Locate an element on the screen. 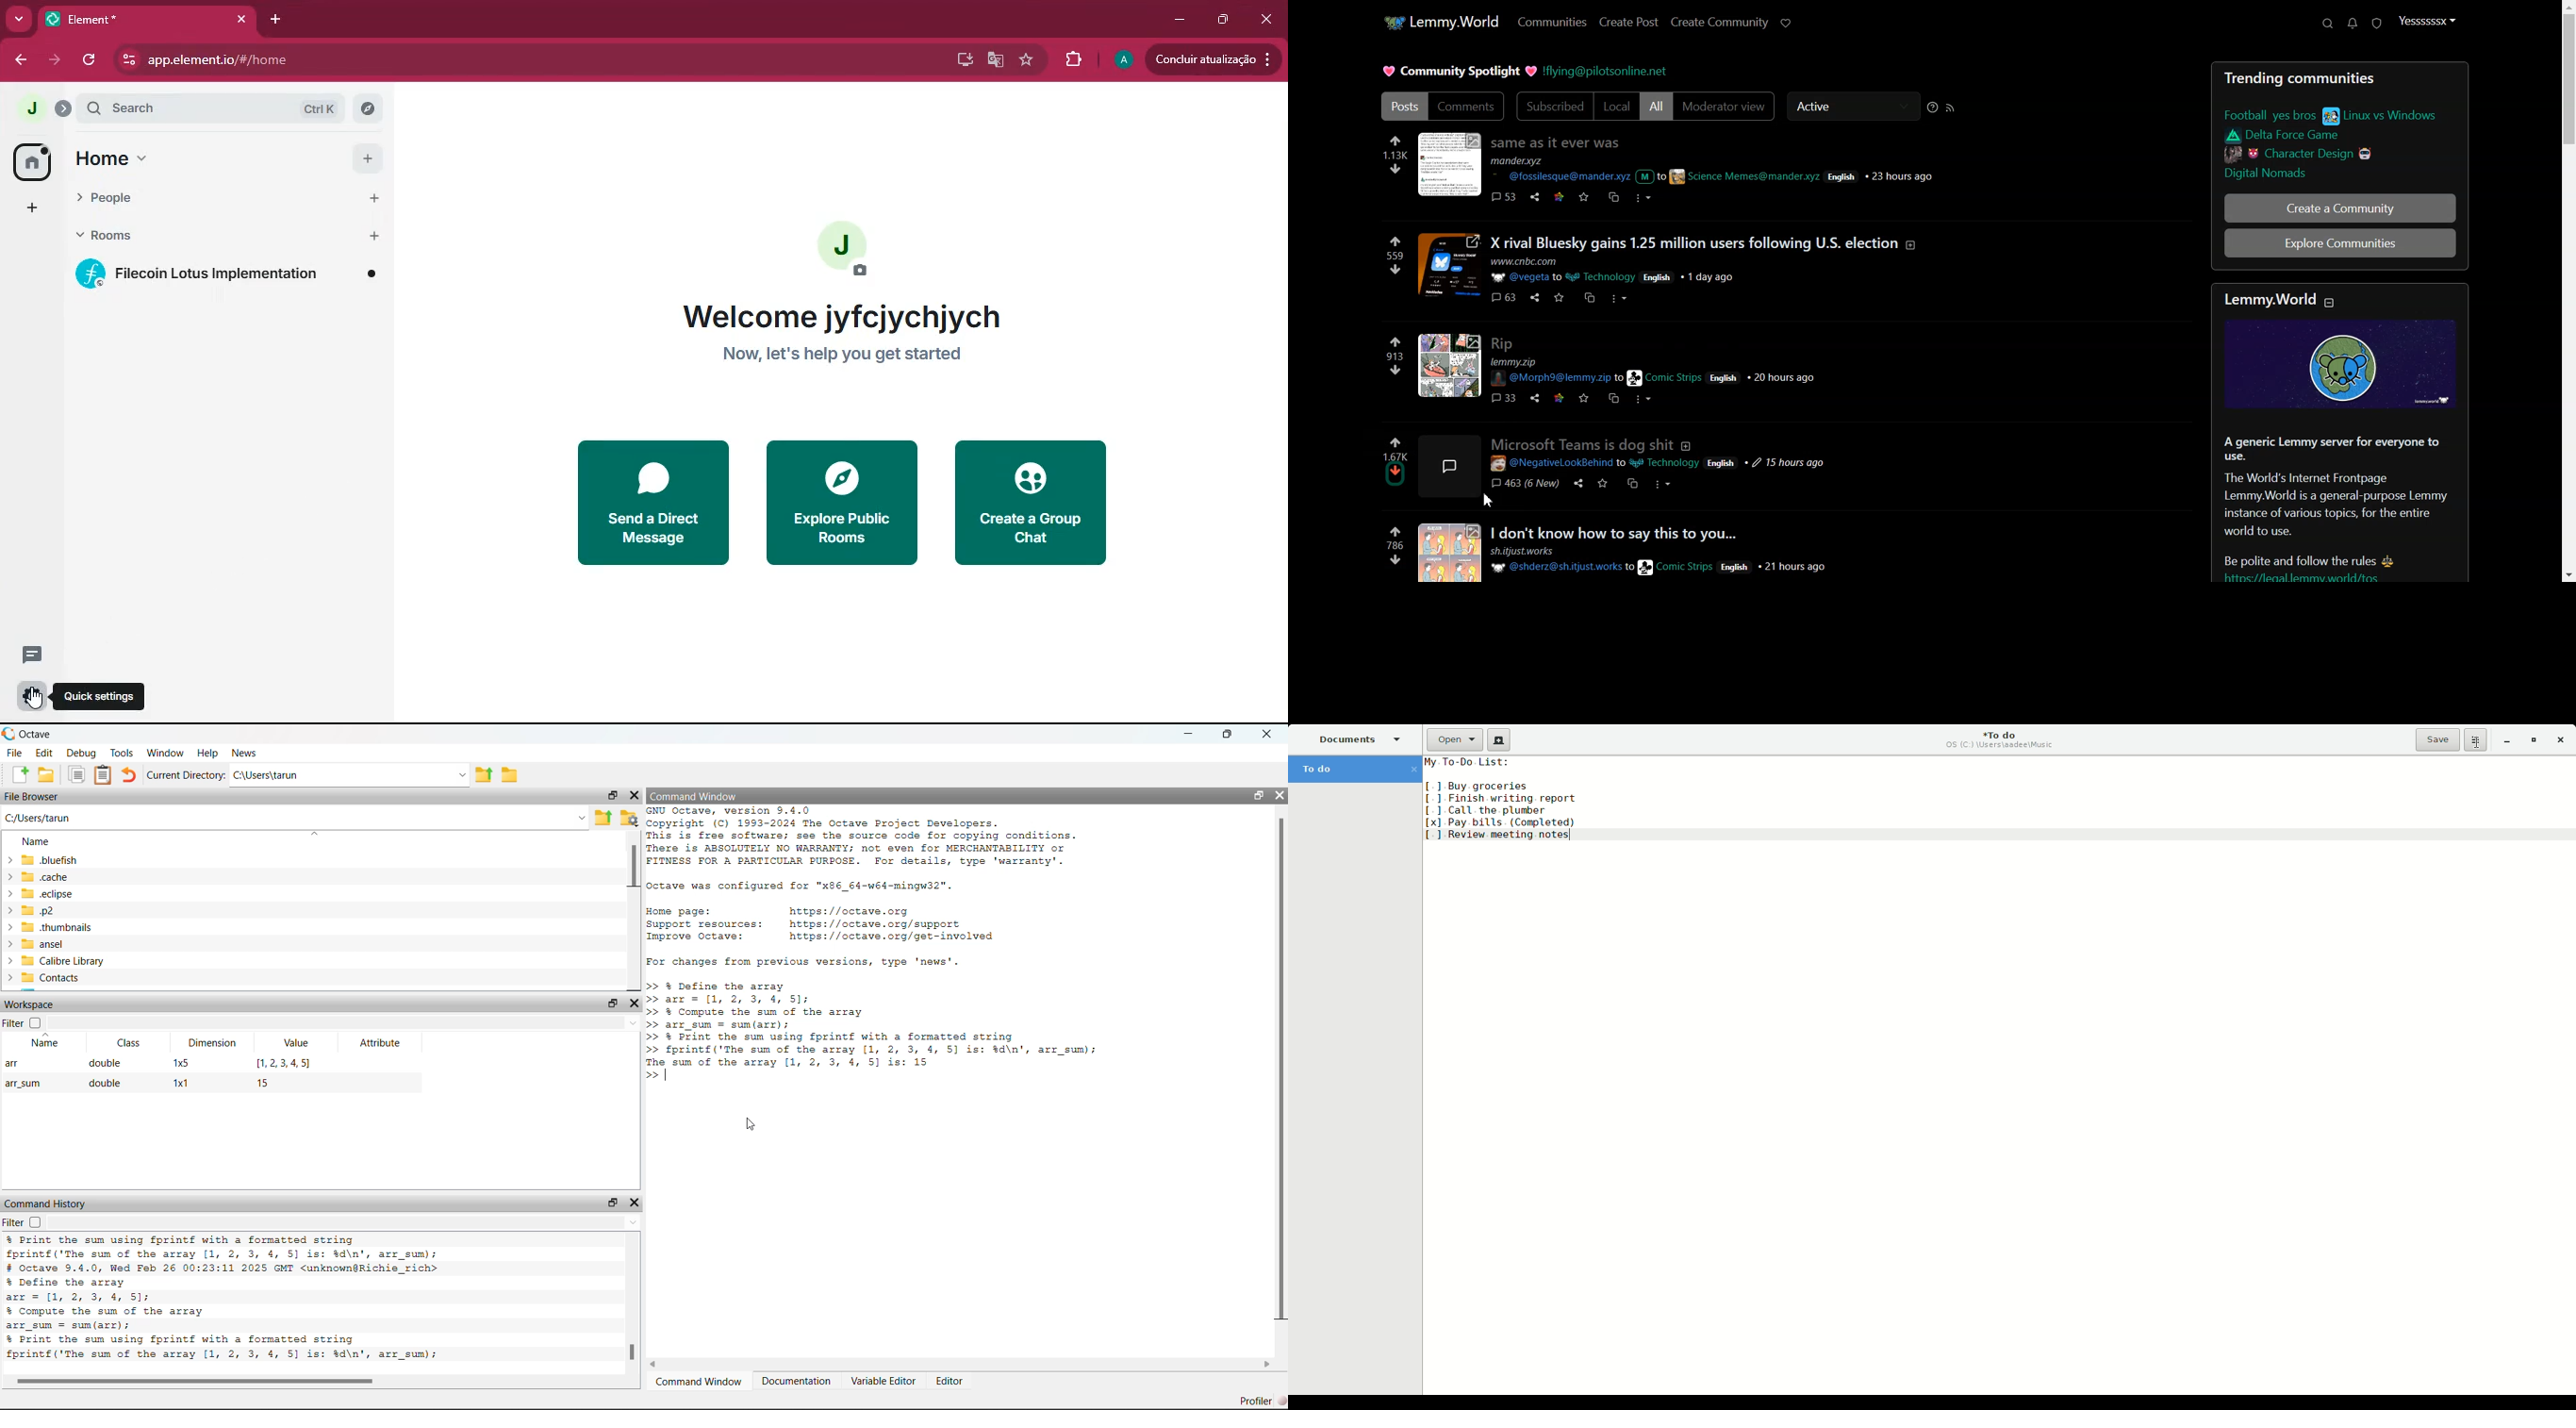 The height and width of the screenshot is (1428, 2576). post details is located at coordinates (1621, 270).